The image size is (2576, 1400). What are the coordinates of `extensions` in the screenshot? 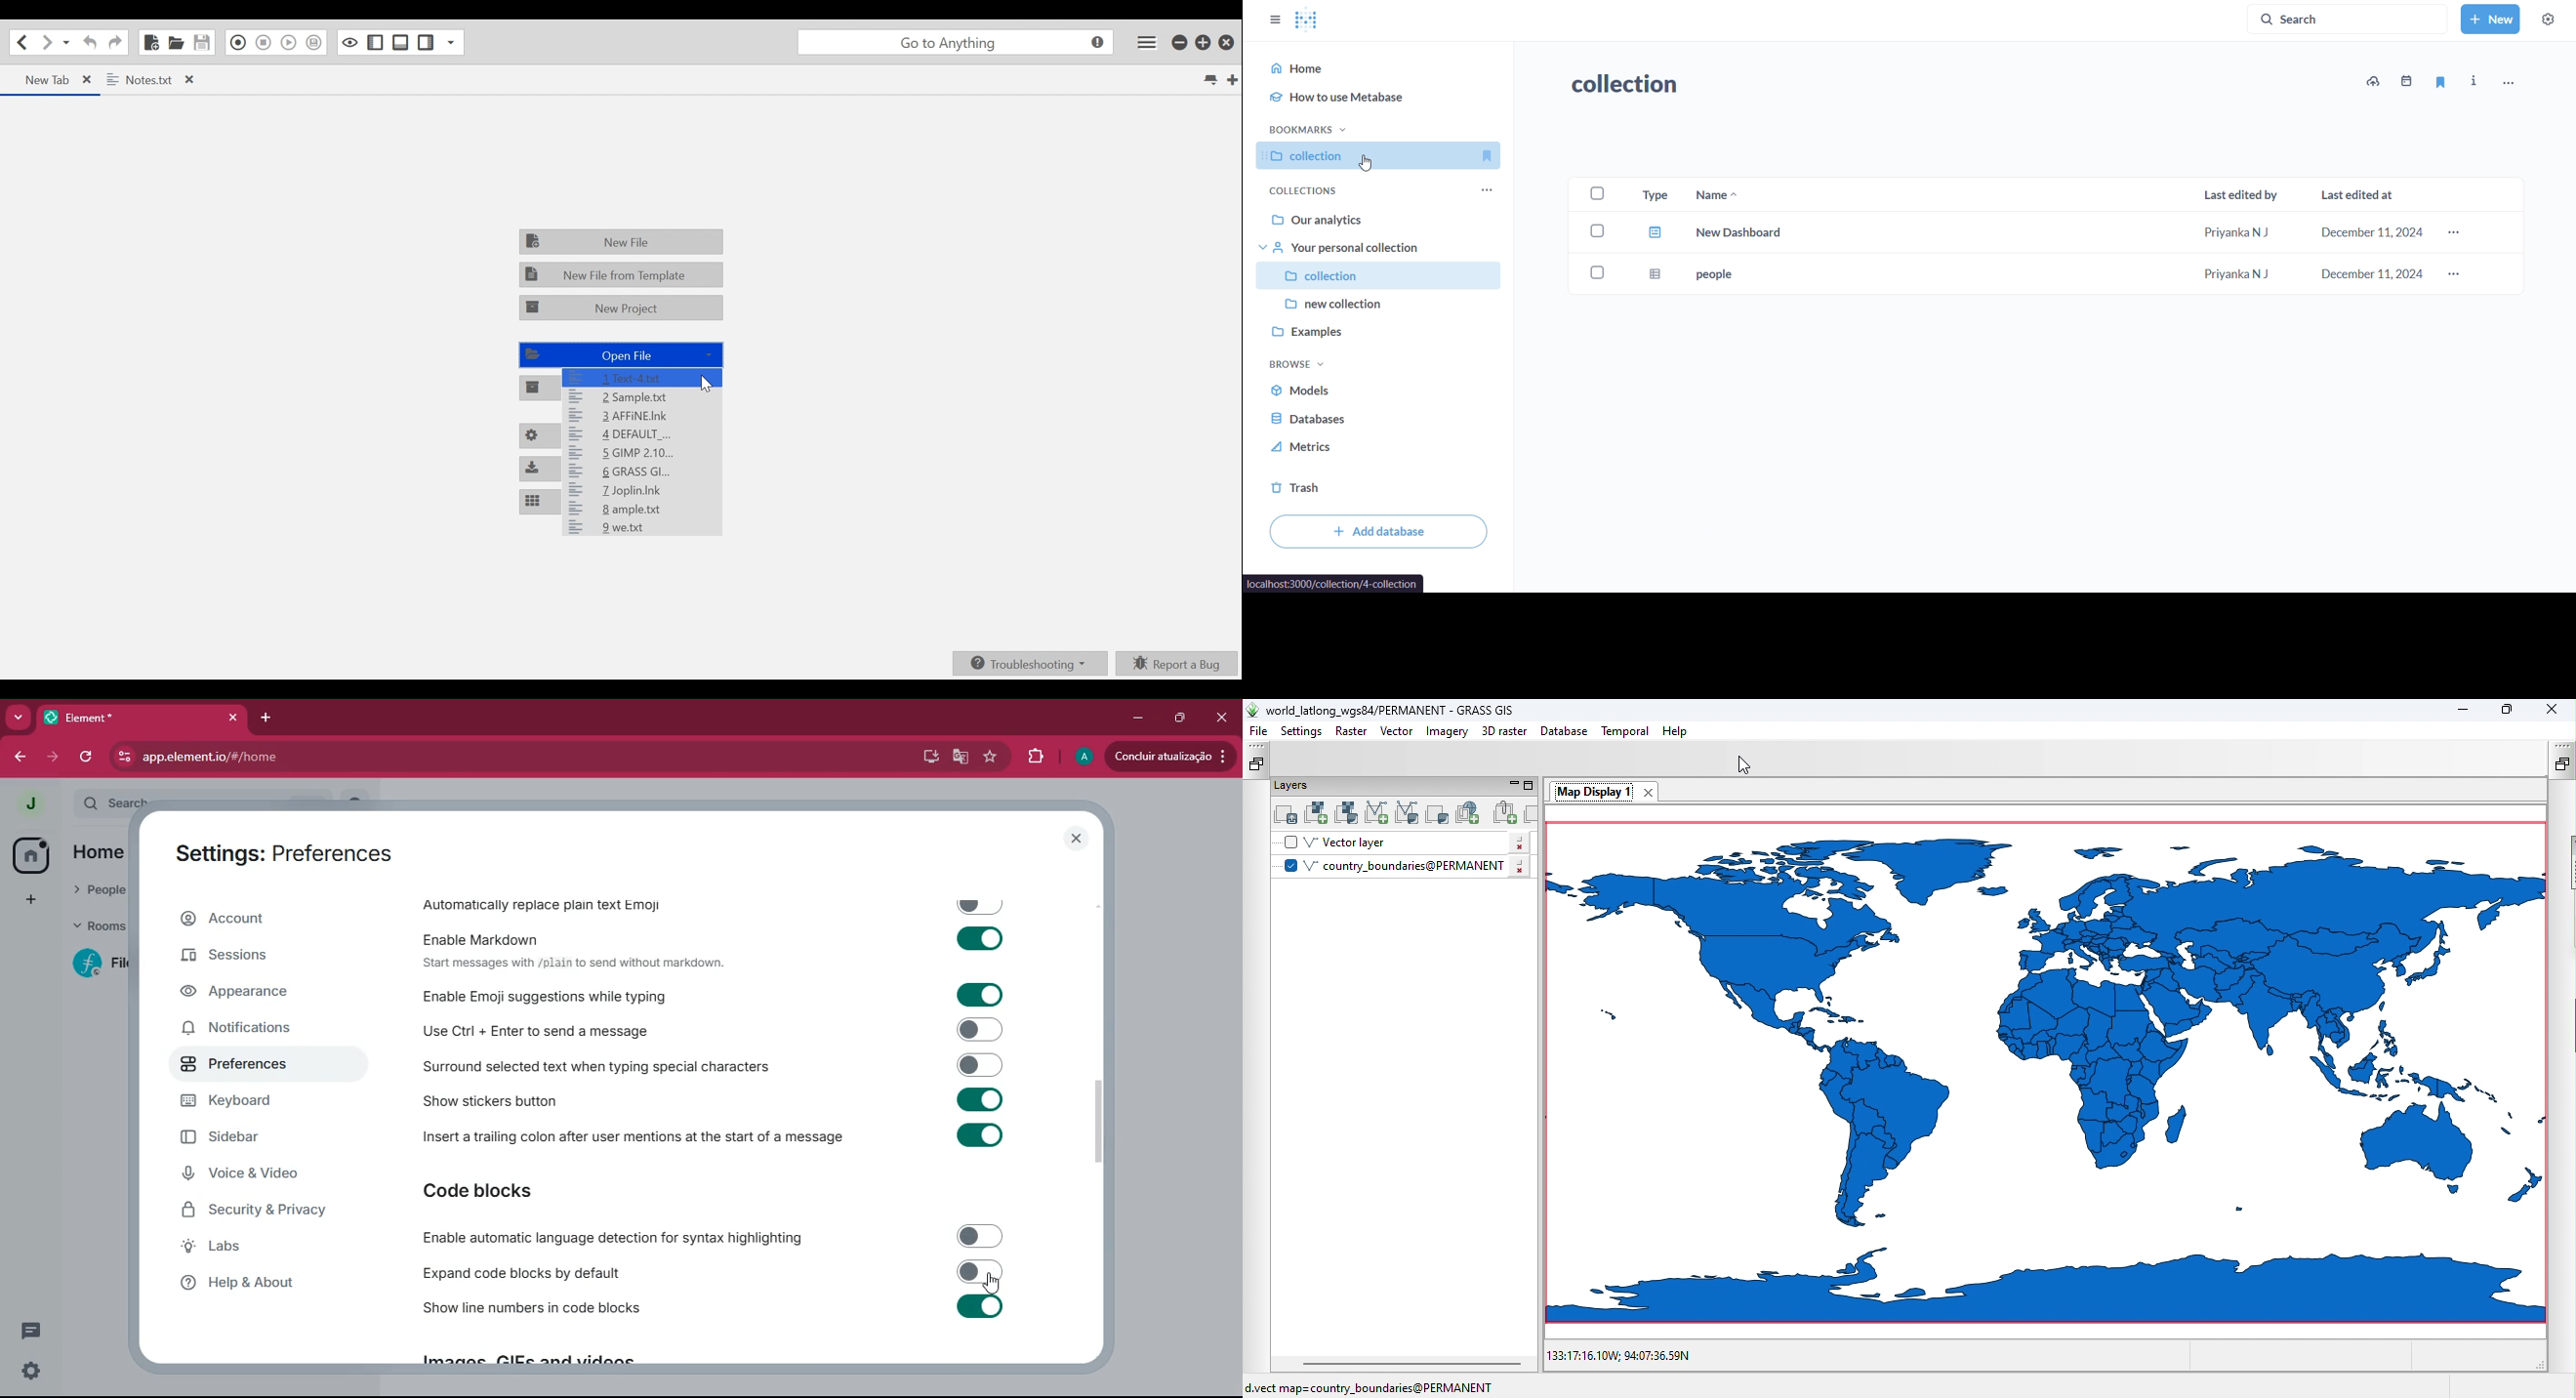 It's located at (1032, 756).